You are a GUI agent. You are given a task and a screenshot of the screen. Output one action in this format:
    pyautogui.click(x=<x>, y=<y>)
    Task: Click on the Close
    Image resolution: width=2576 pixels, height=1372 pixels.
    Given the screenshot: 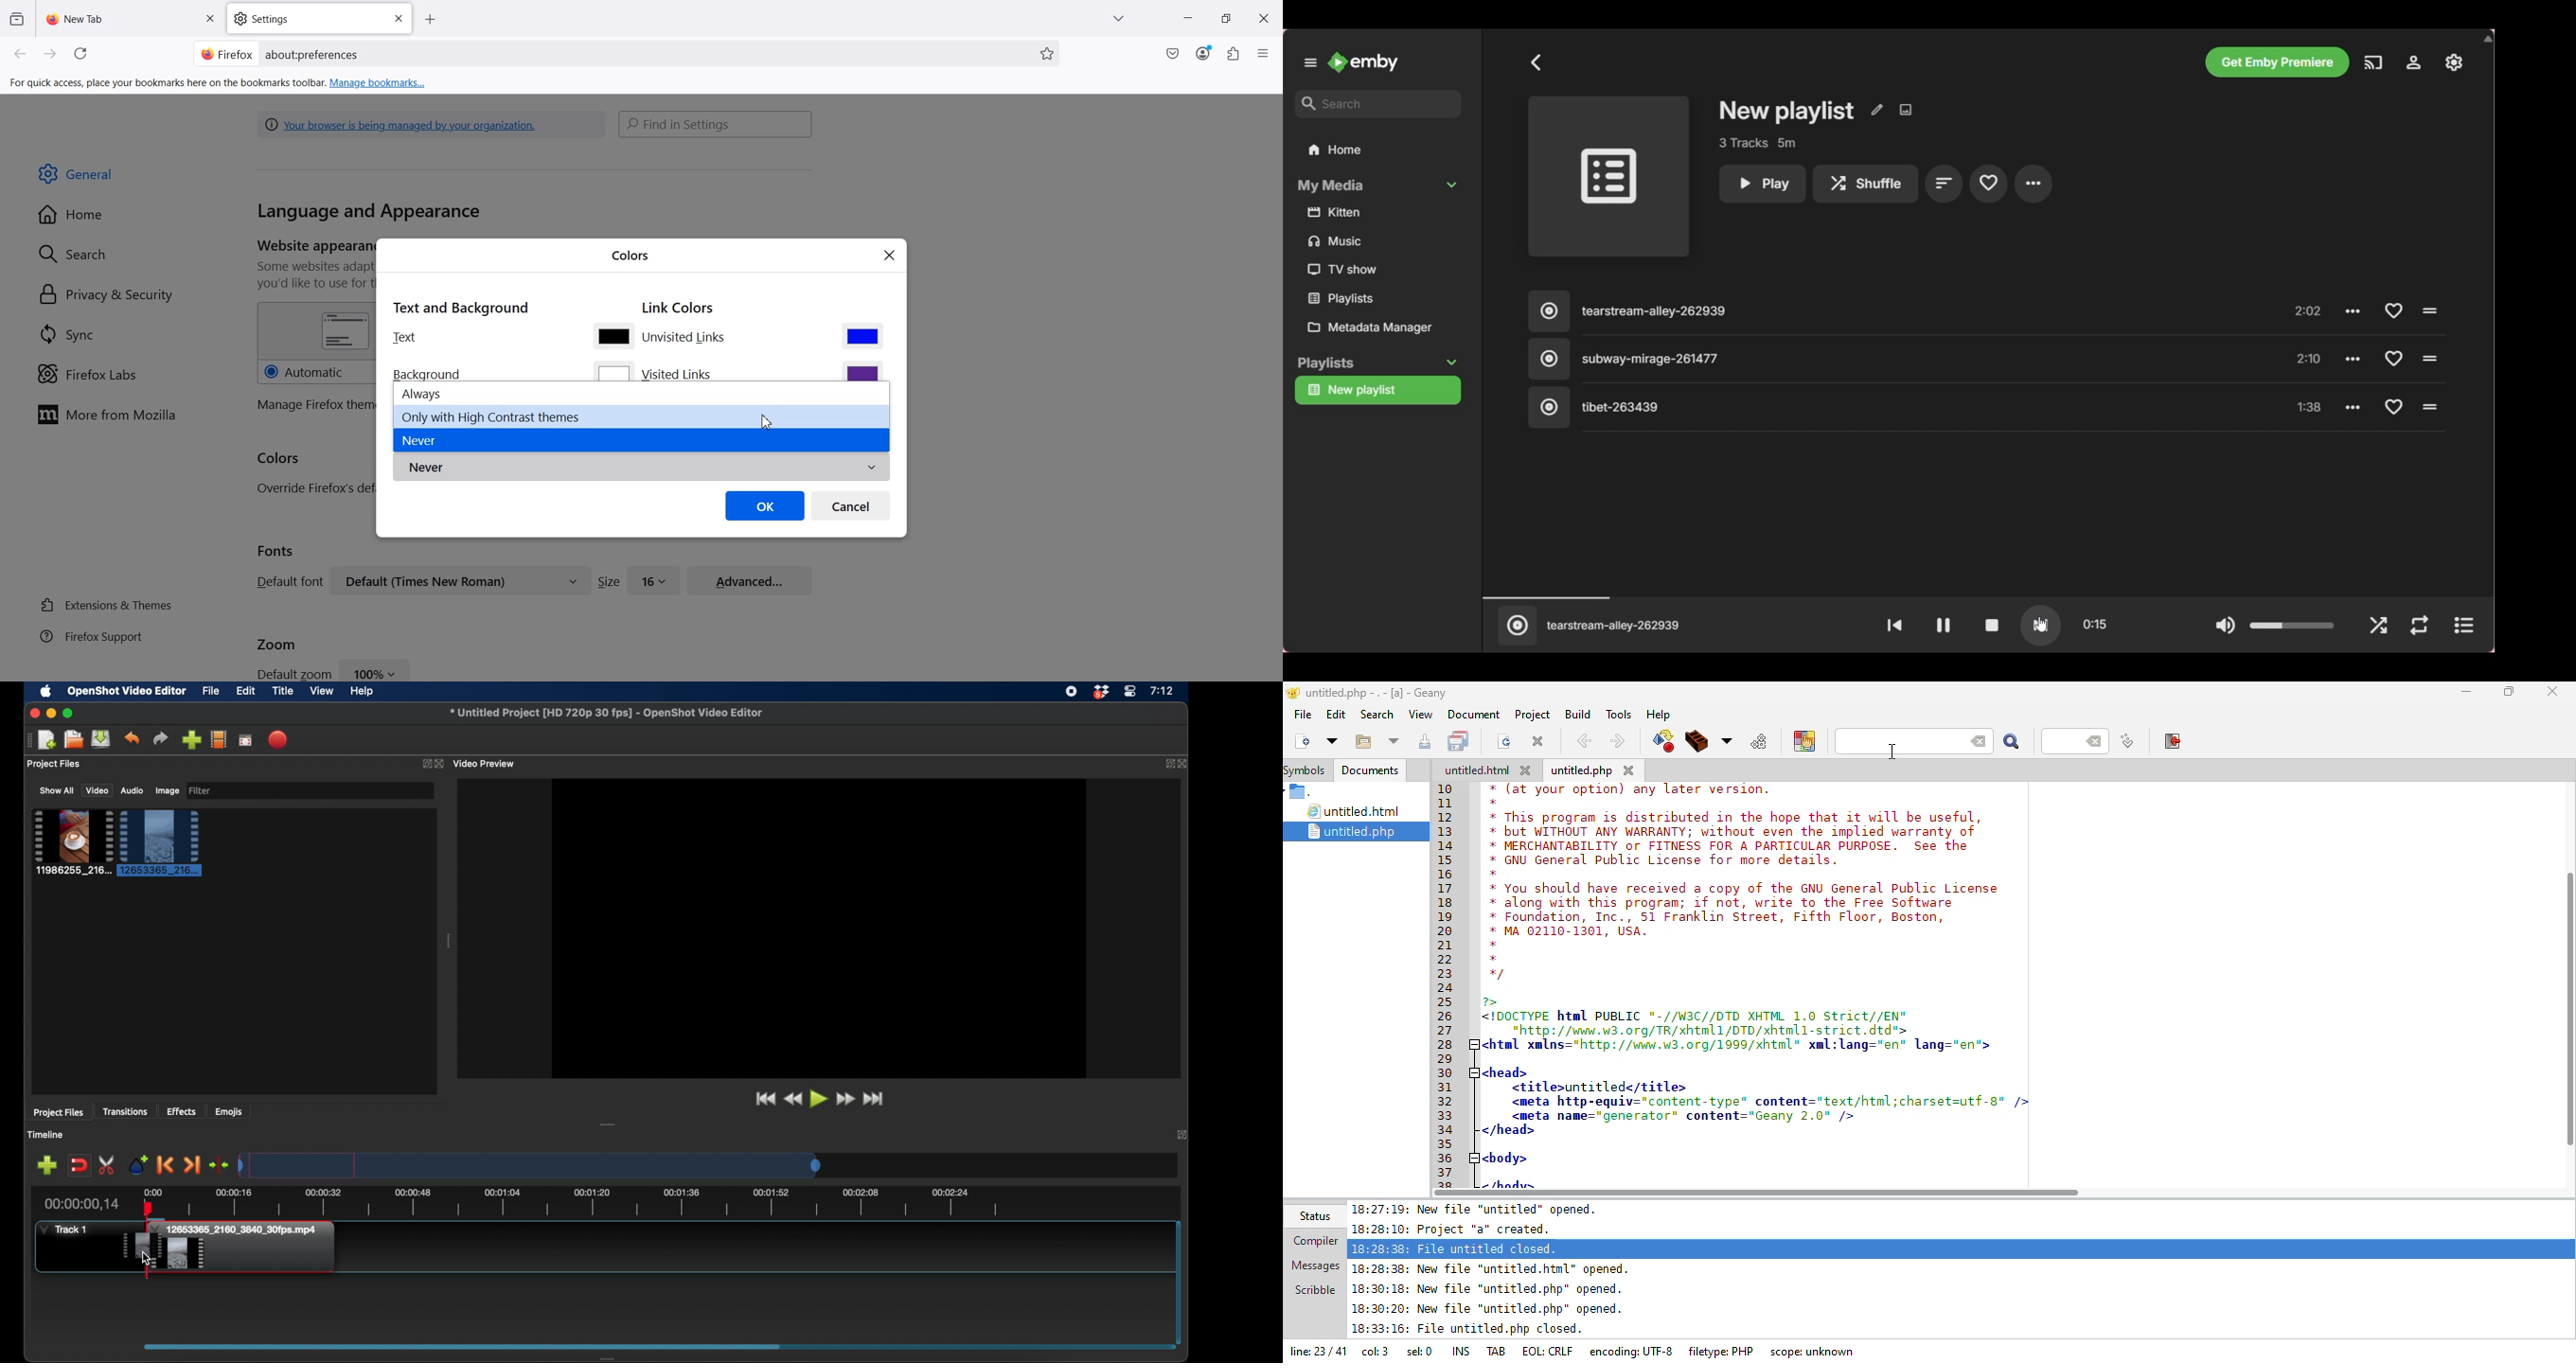 What is the action you would take?
    pyautogui.click(x=890, y=257)
    